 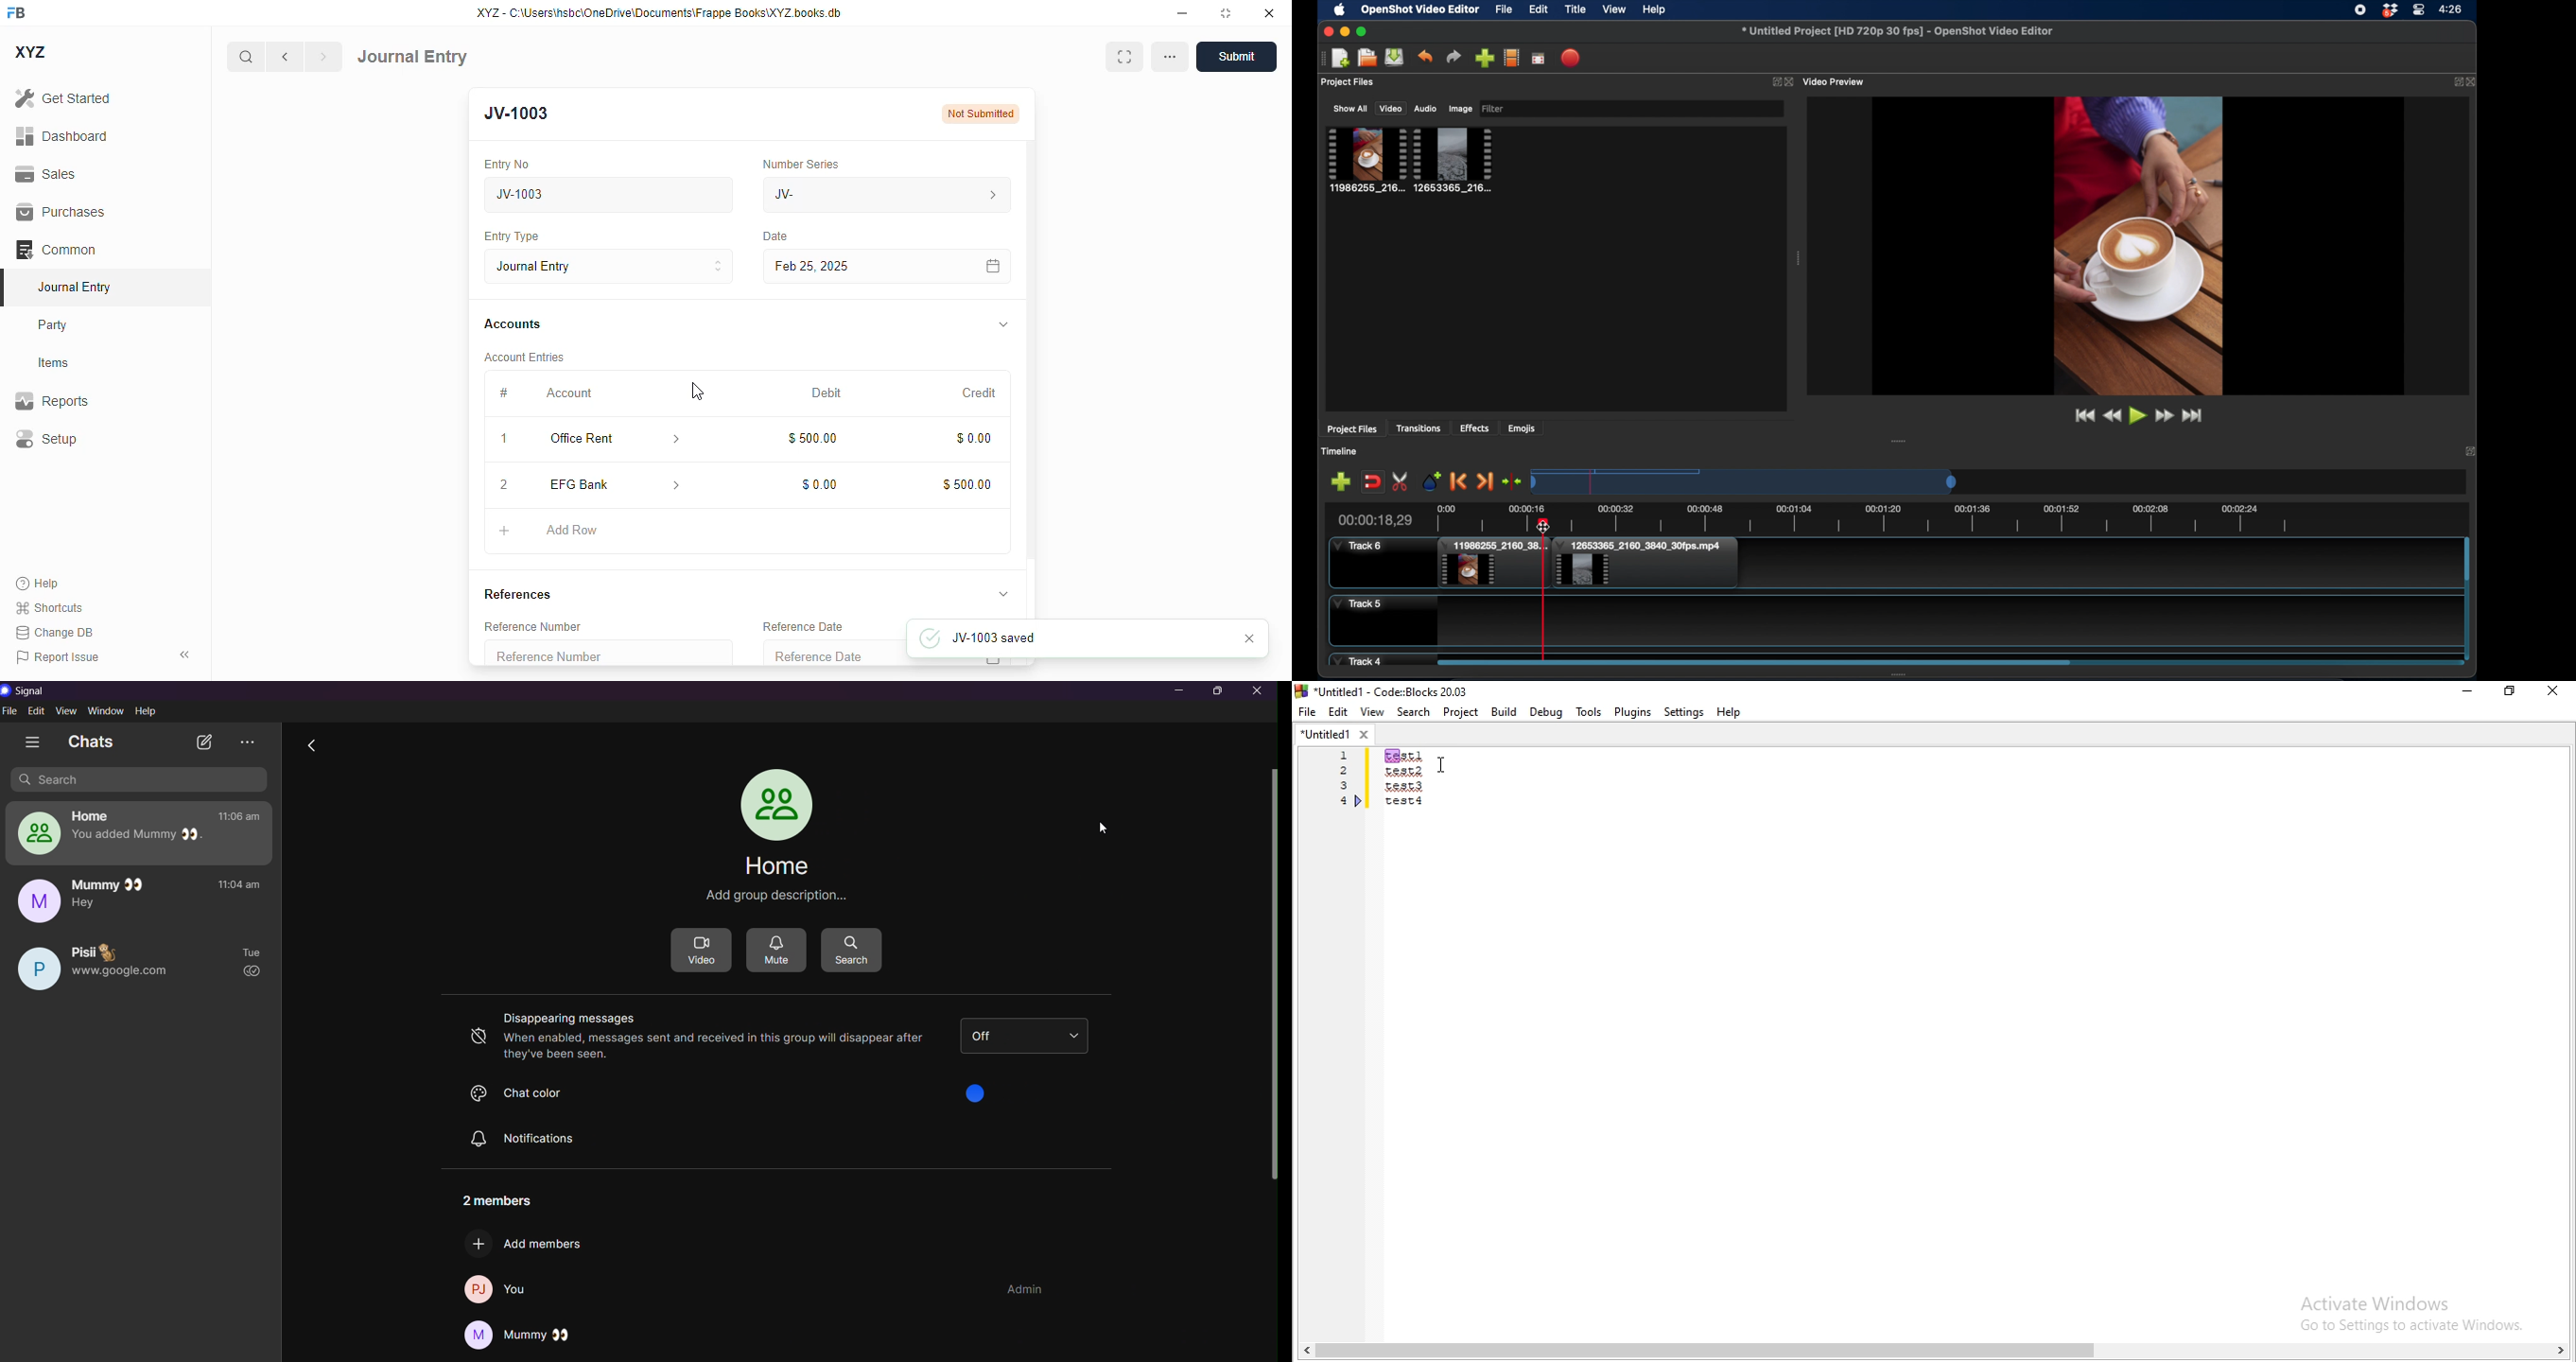 What do you see at coordinates (518, 594) in the screenshot?
I see `references` at bounding box center [518, 594].